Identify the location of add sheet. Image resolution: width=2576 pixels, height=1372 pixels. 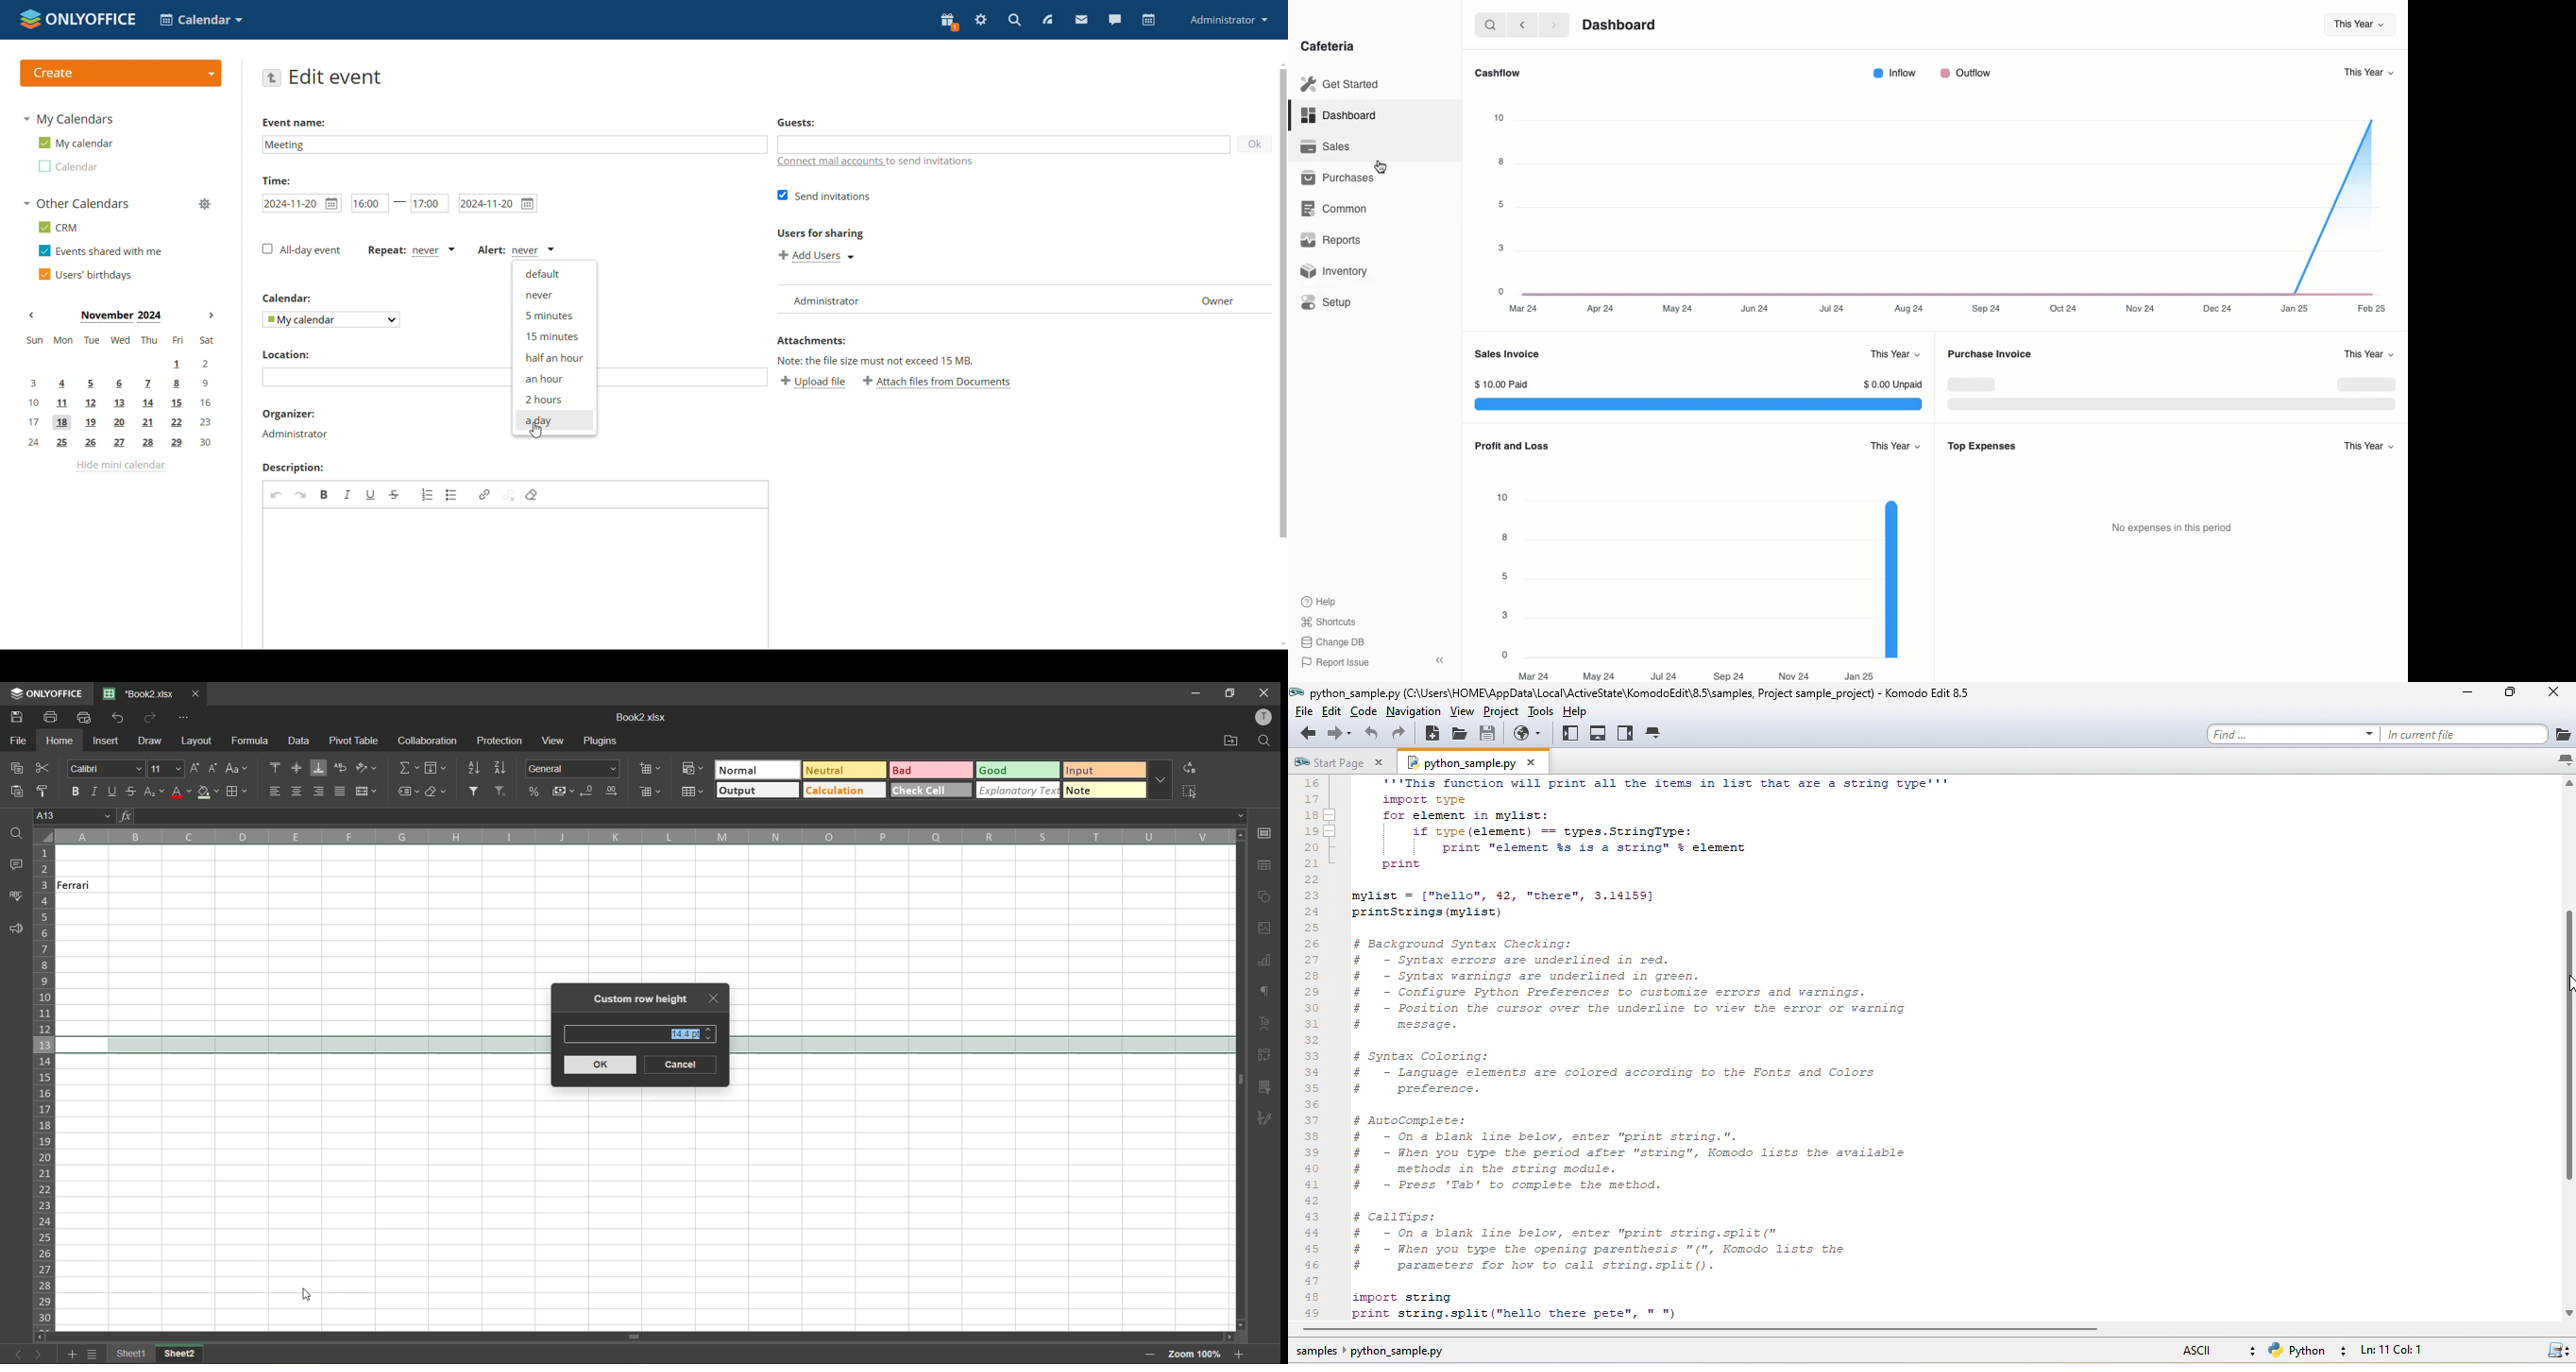
(73, 1355).